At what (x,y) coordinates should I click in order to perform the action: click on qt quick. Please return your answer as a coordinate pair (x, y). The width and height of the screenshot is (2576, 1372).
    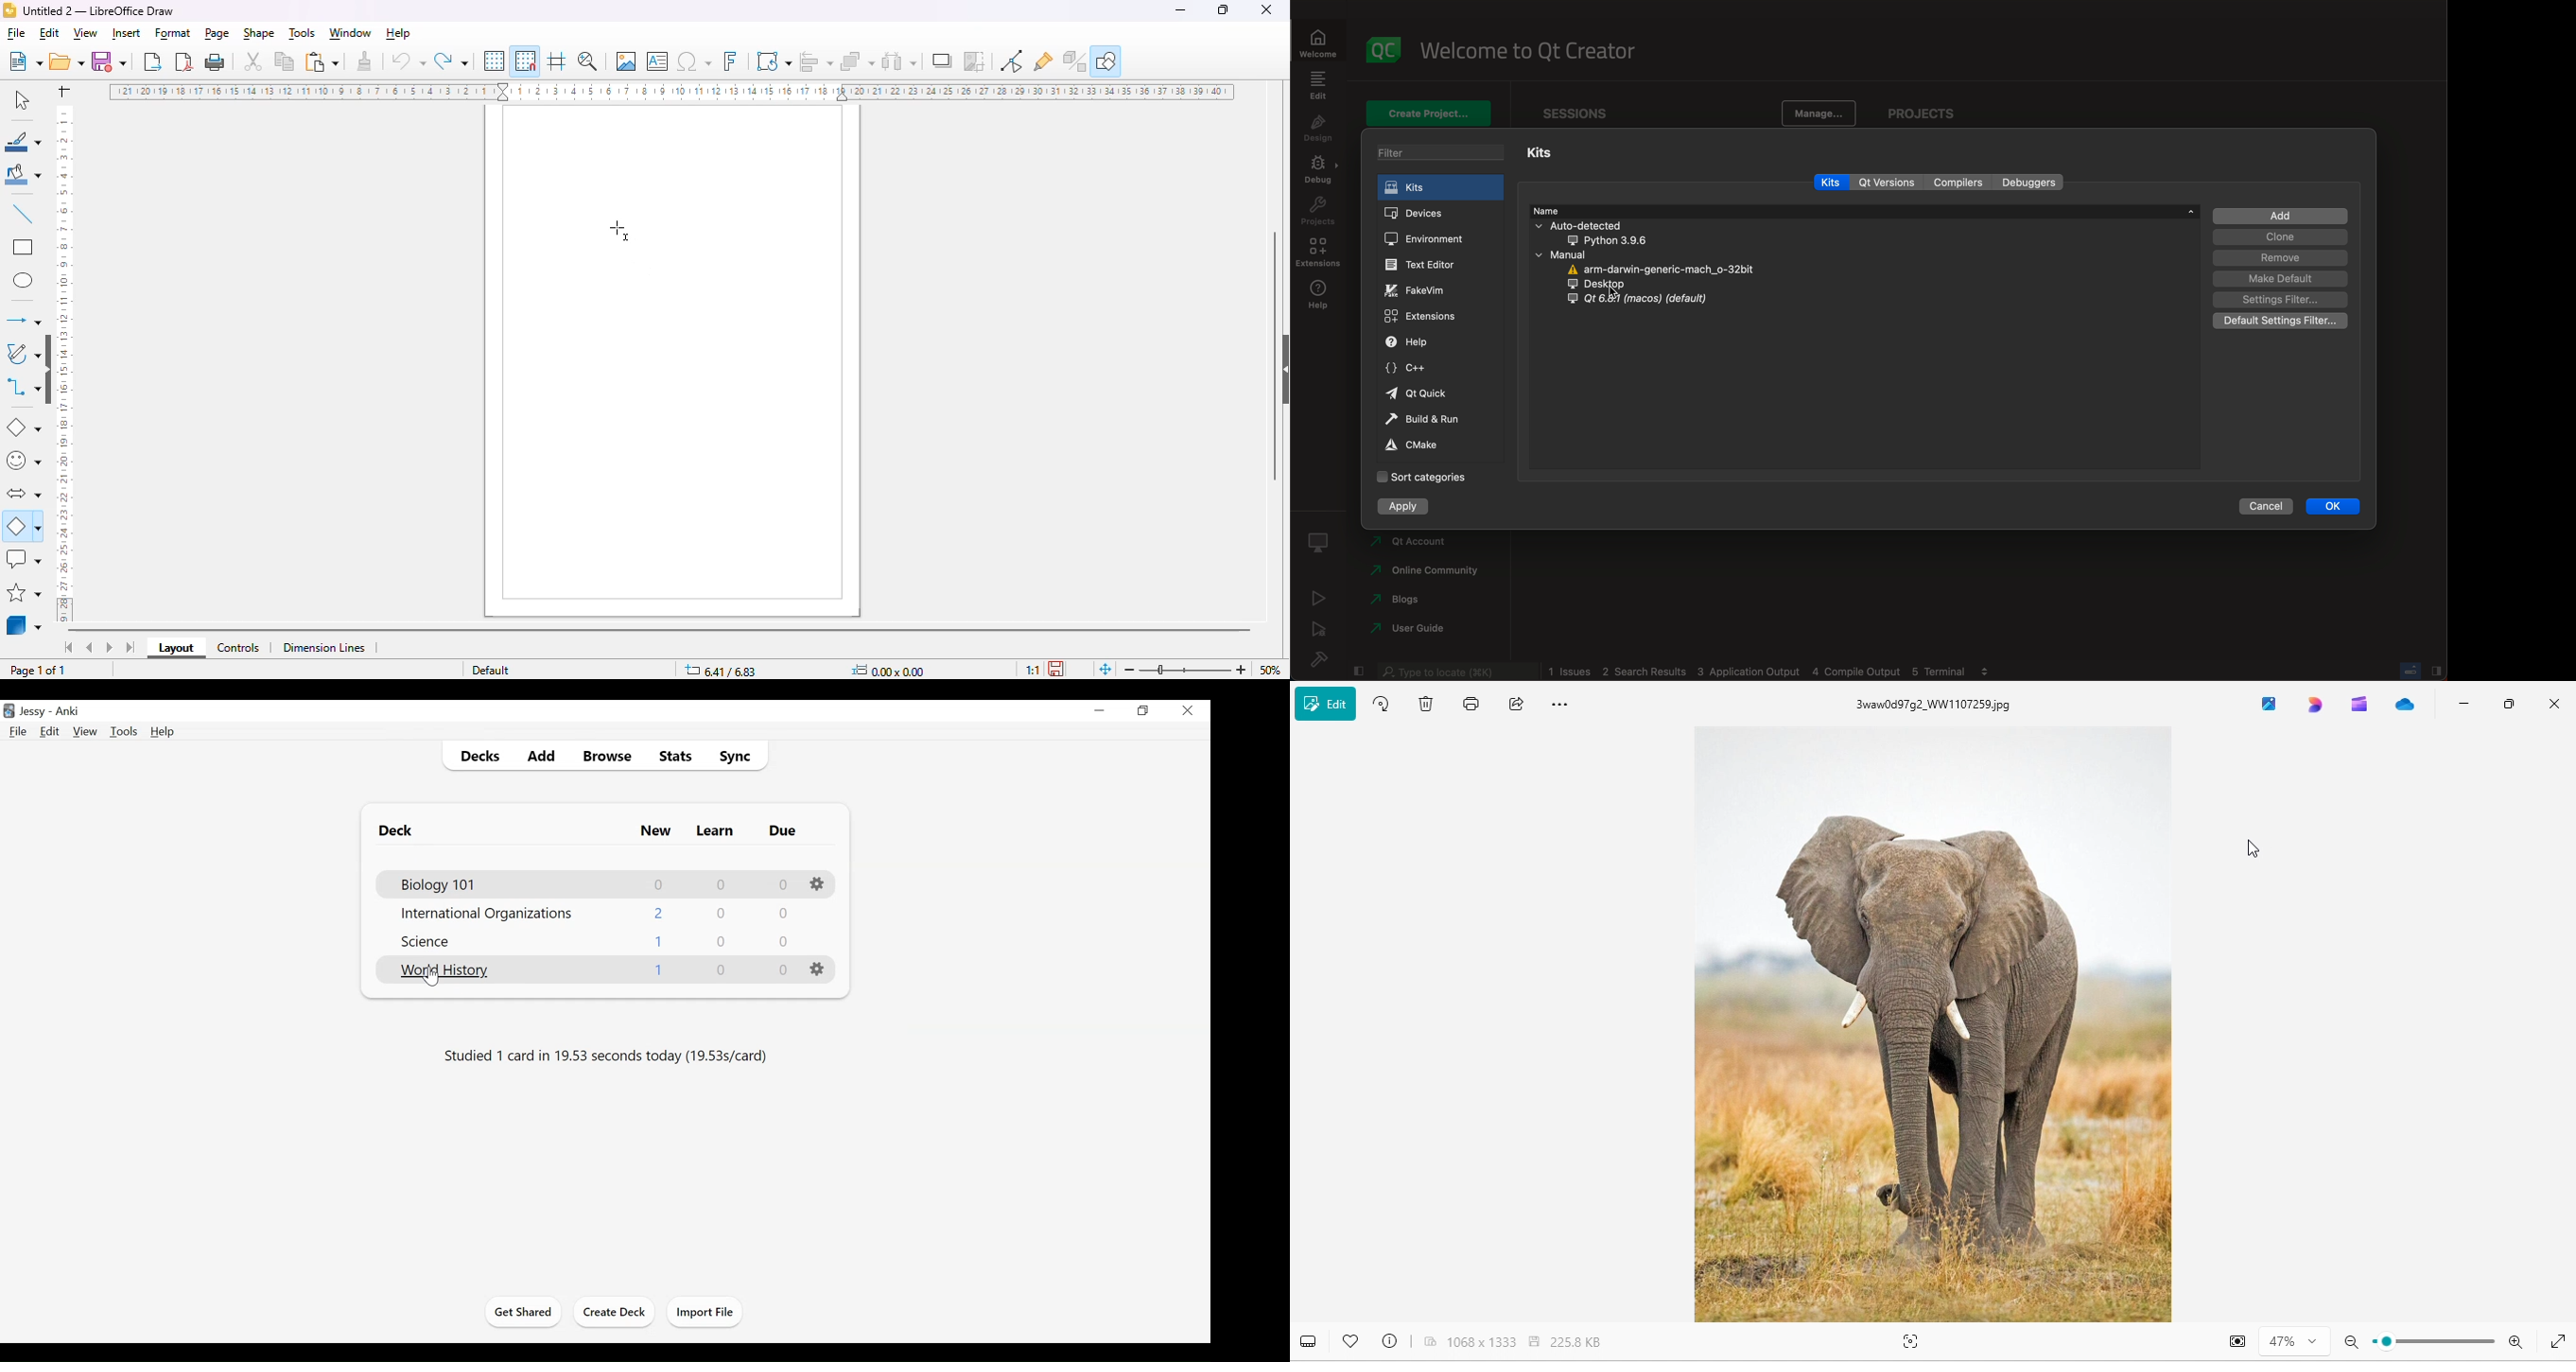
    Looking at the image, I should click on (1423, 393).